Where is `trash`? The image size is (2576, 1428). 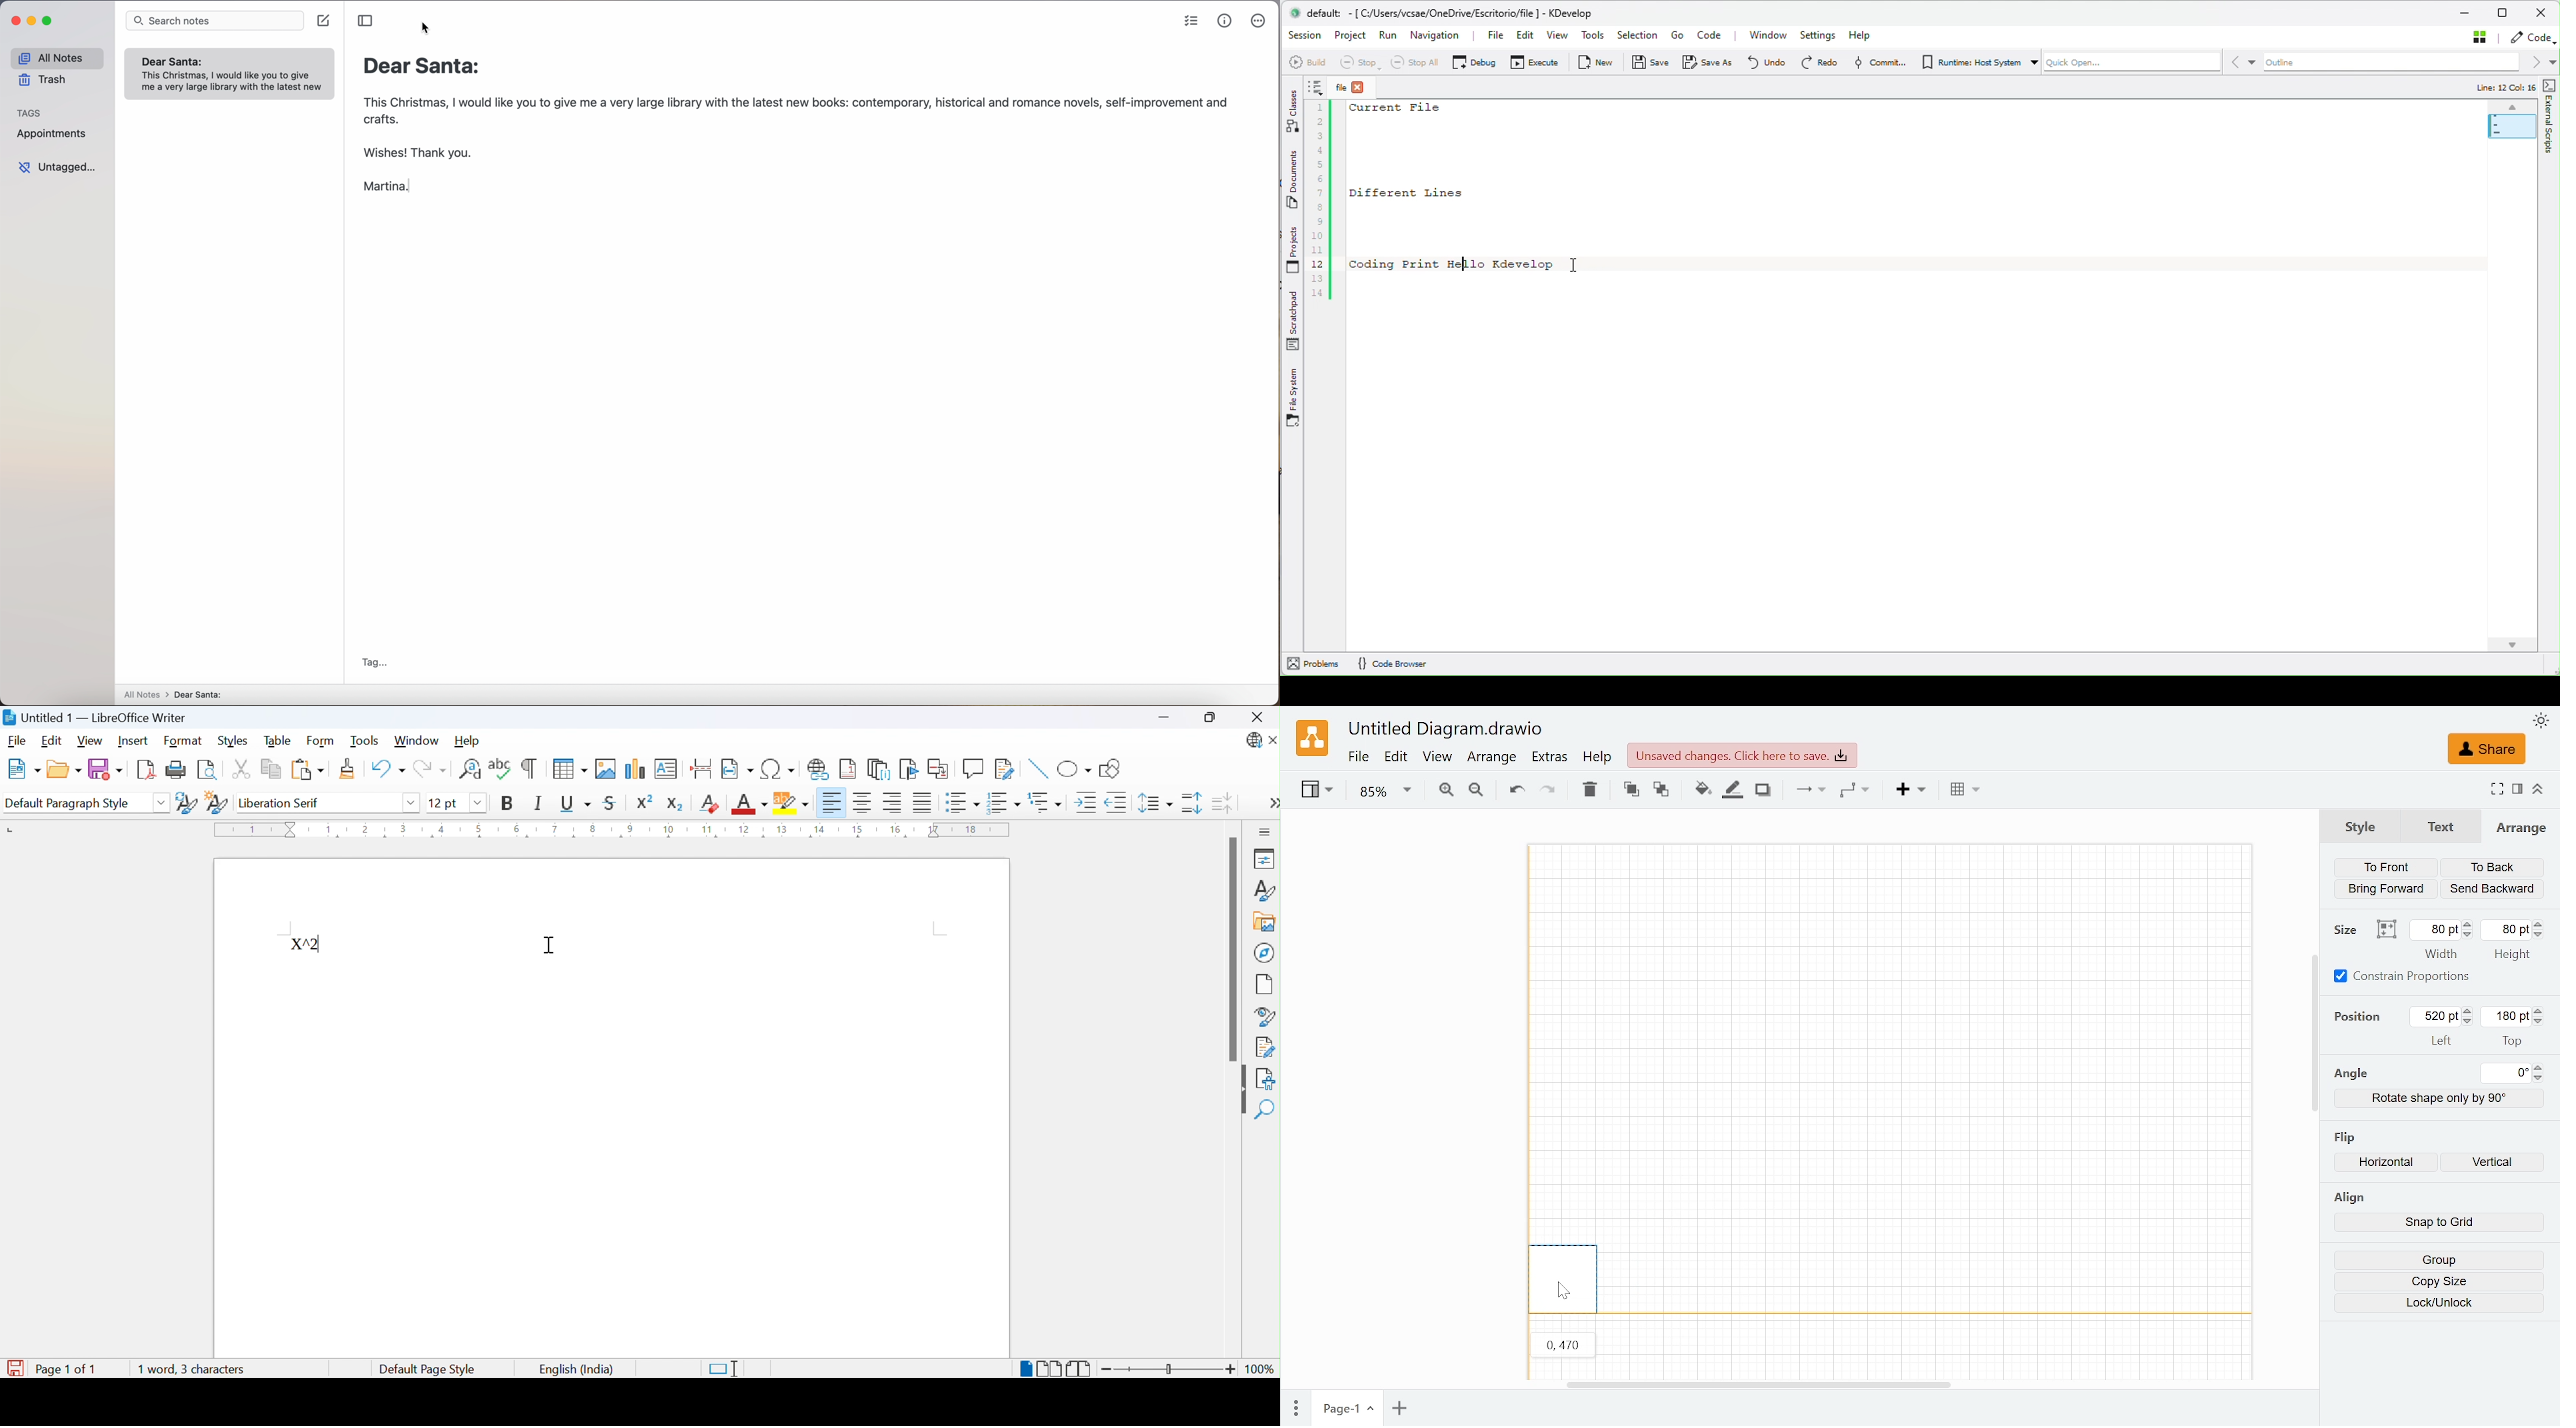
trash is located at coordinates (48, 80).